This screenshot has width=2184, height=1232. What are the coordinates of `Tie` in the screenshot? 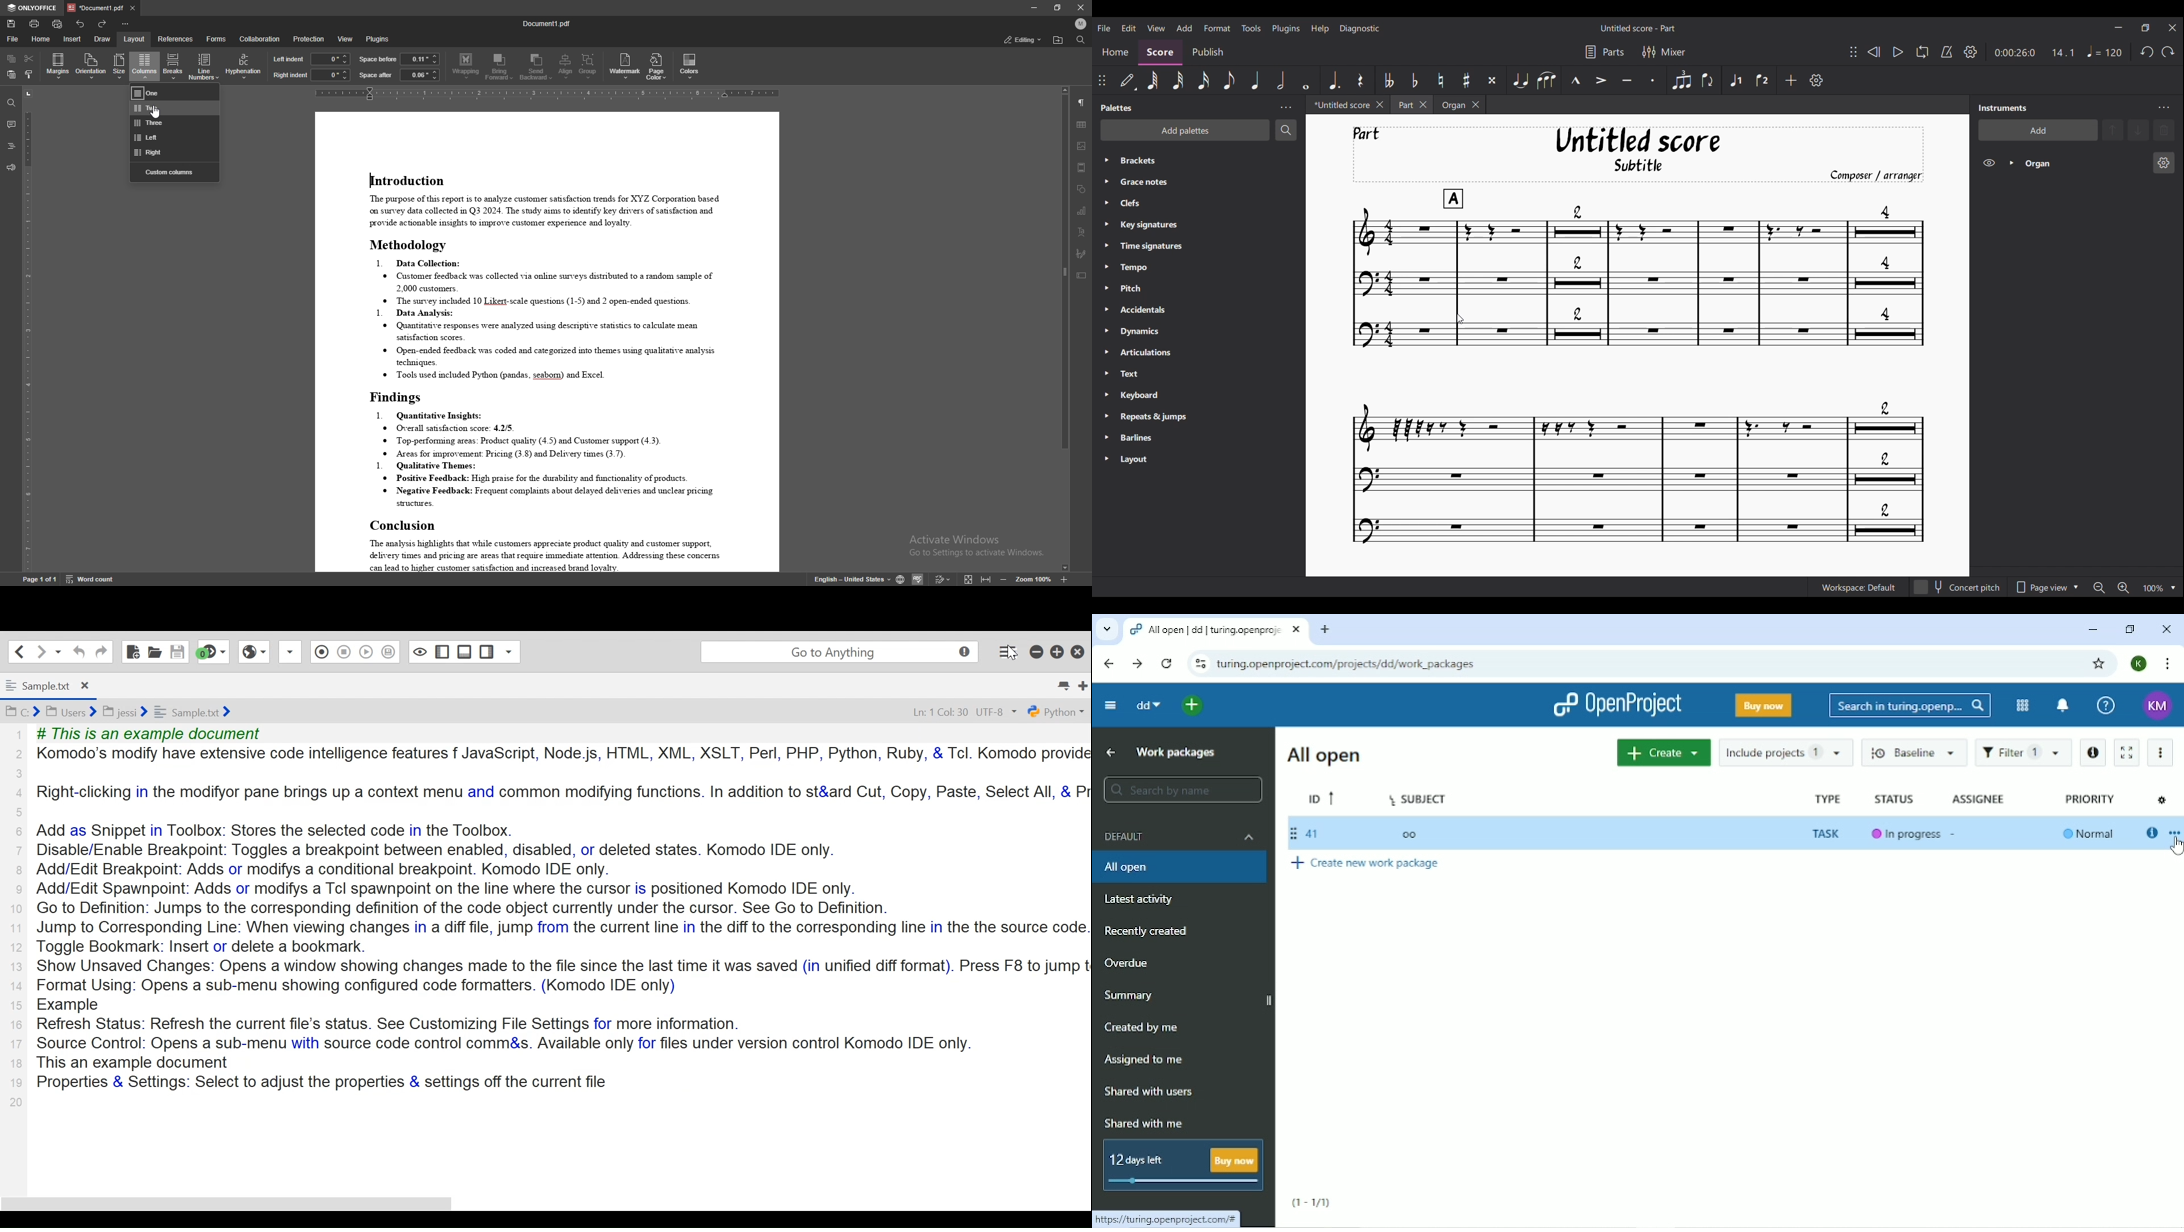 It's located at (1521, 80).